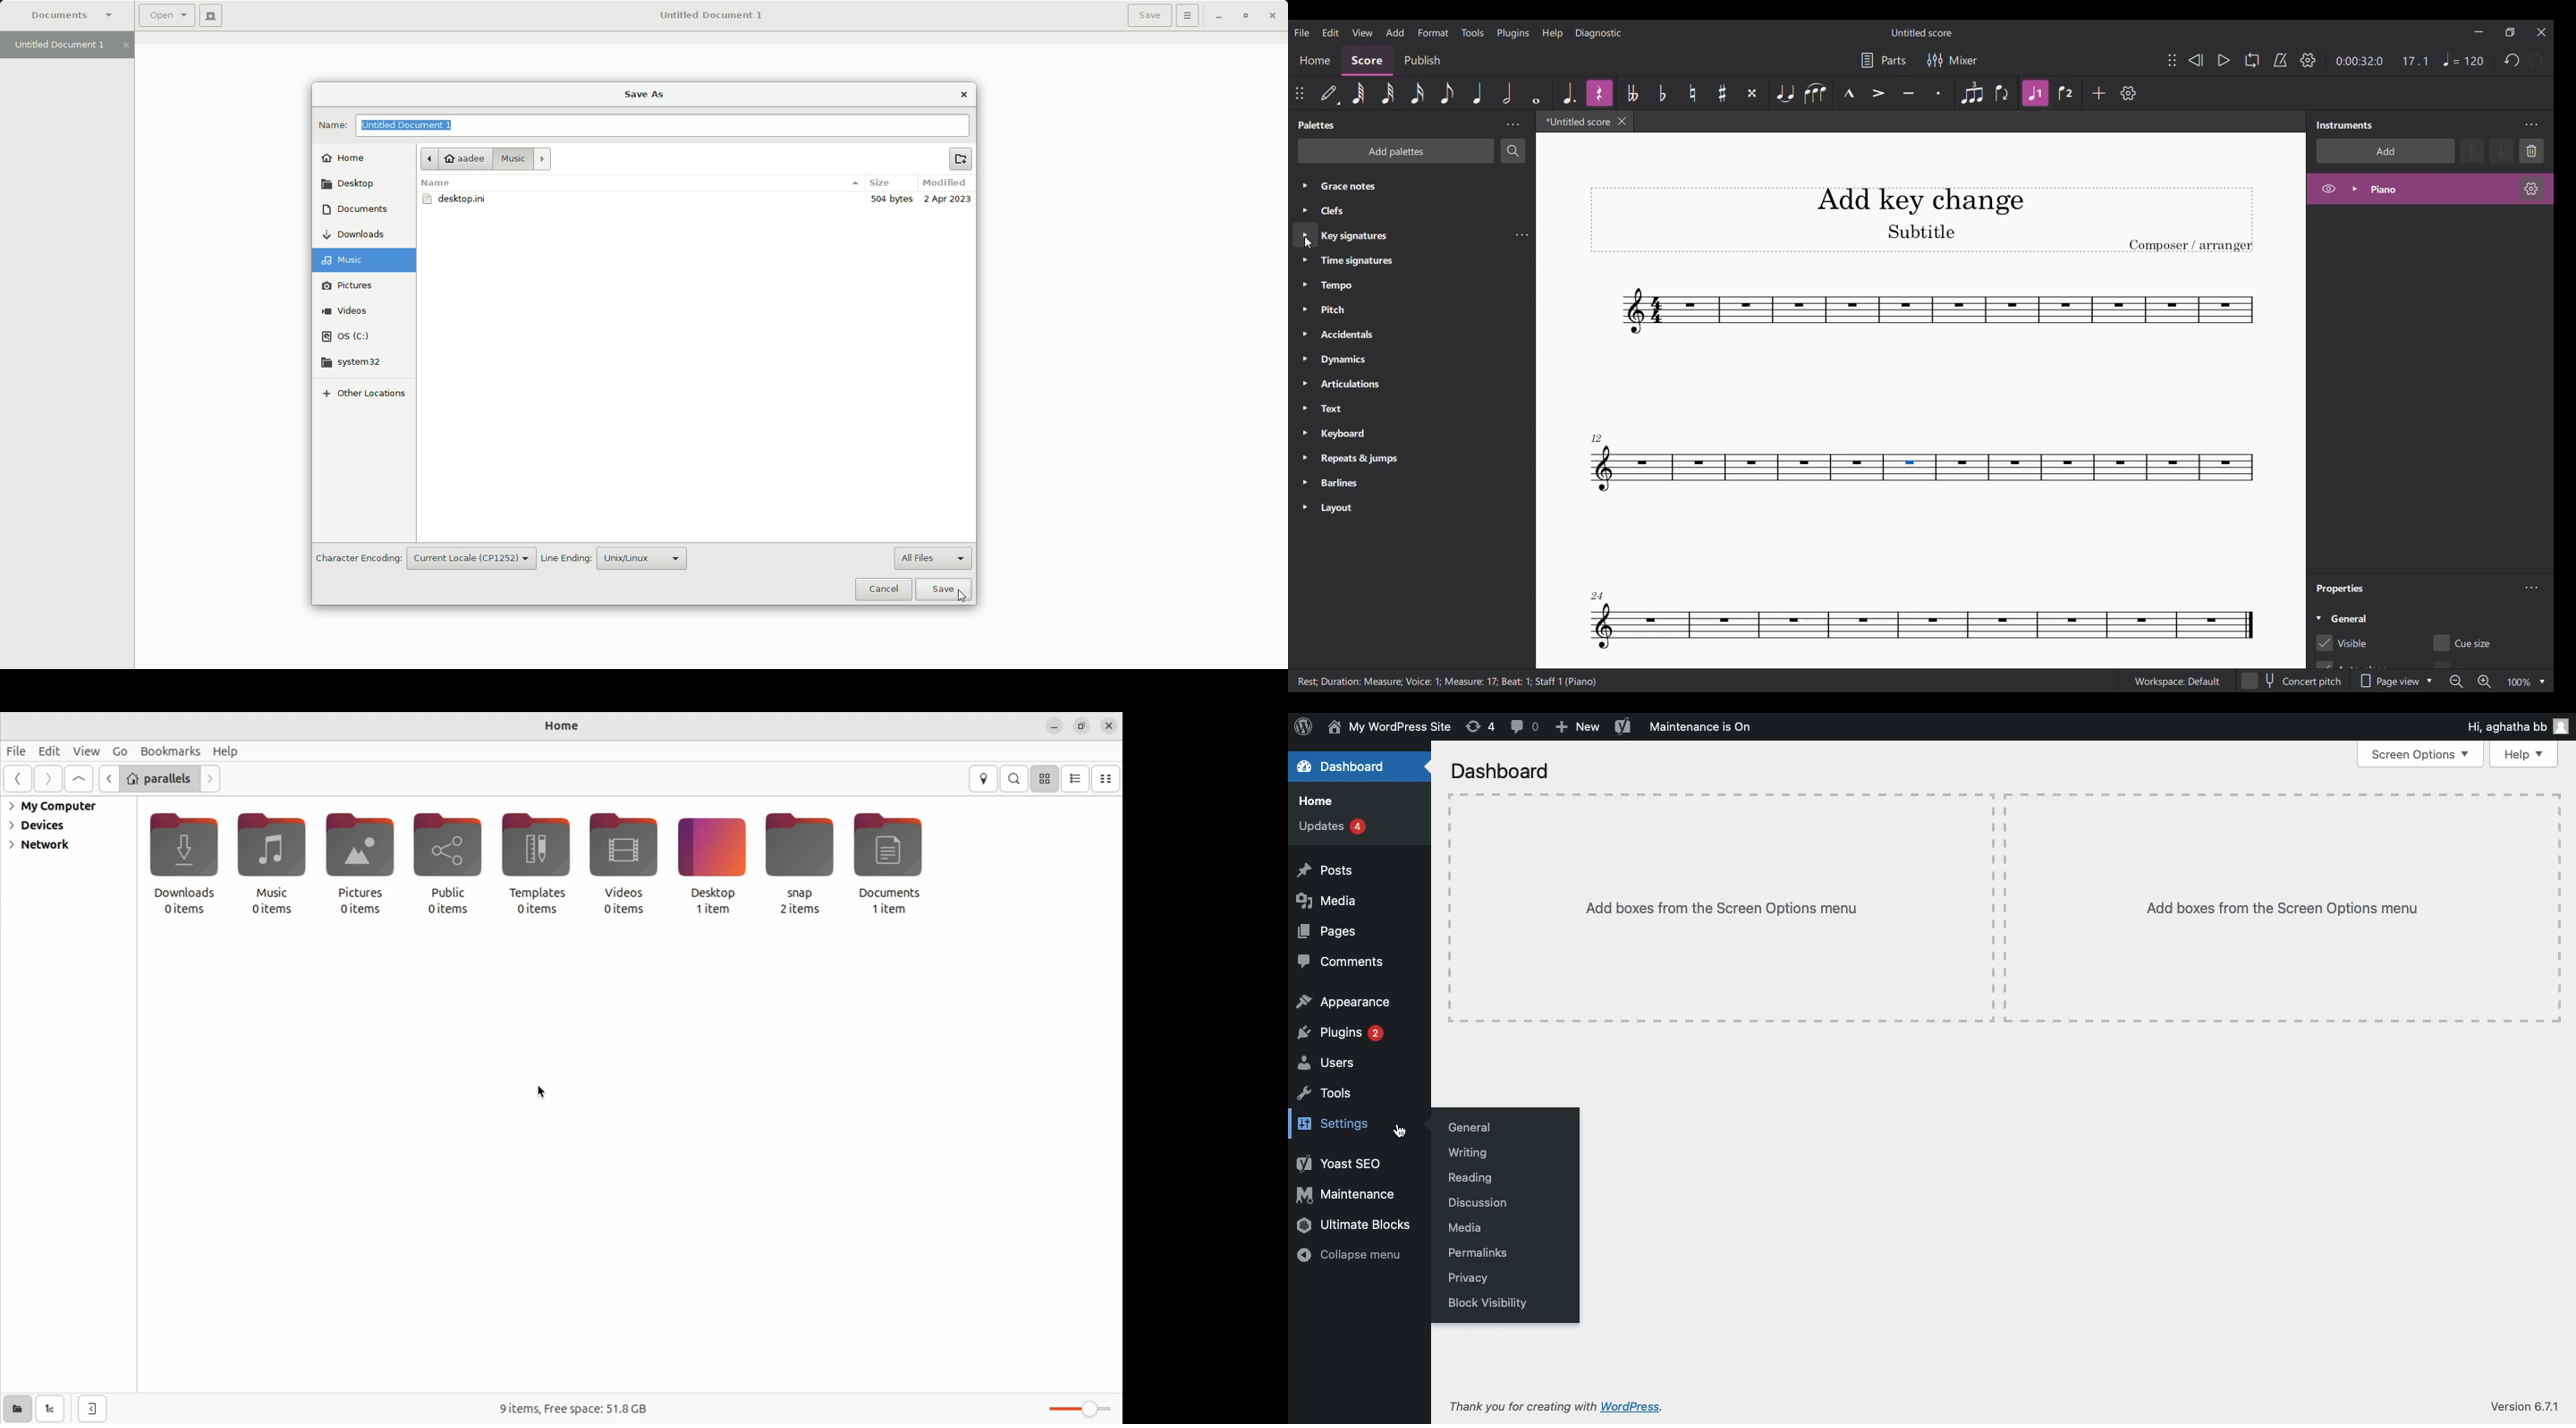 The height and width of the screenshot is (1428, 2576). Describe the element at coordinates (2328, 189) in the screenshot. I see `Hide piano` at that location.